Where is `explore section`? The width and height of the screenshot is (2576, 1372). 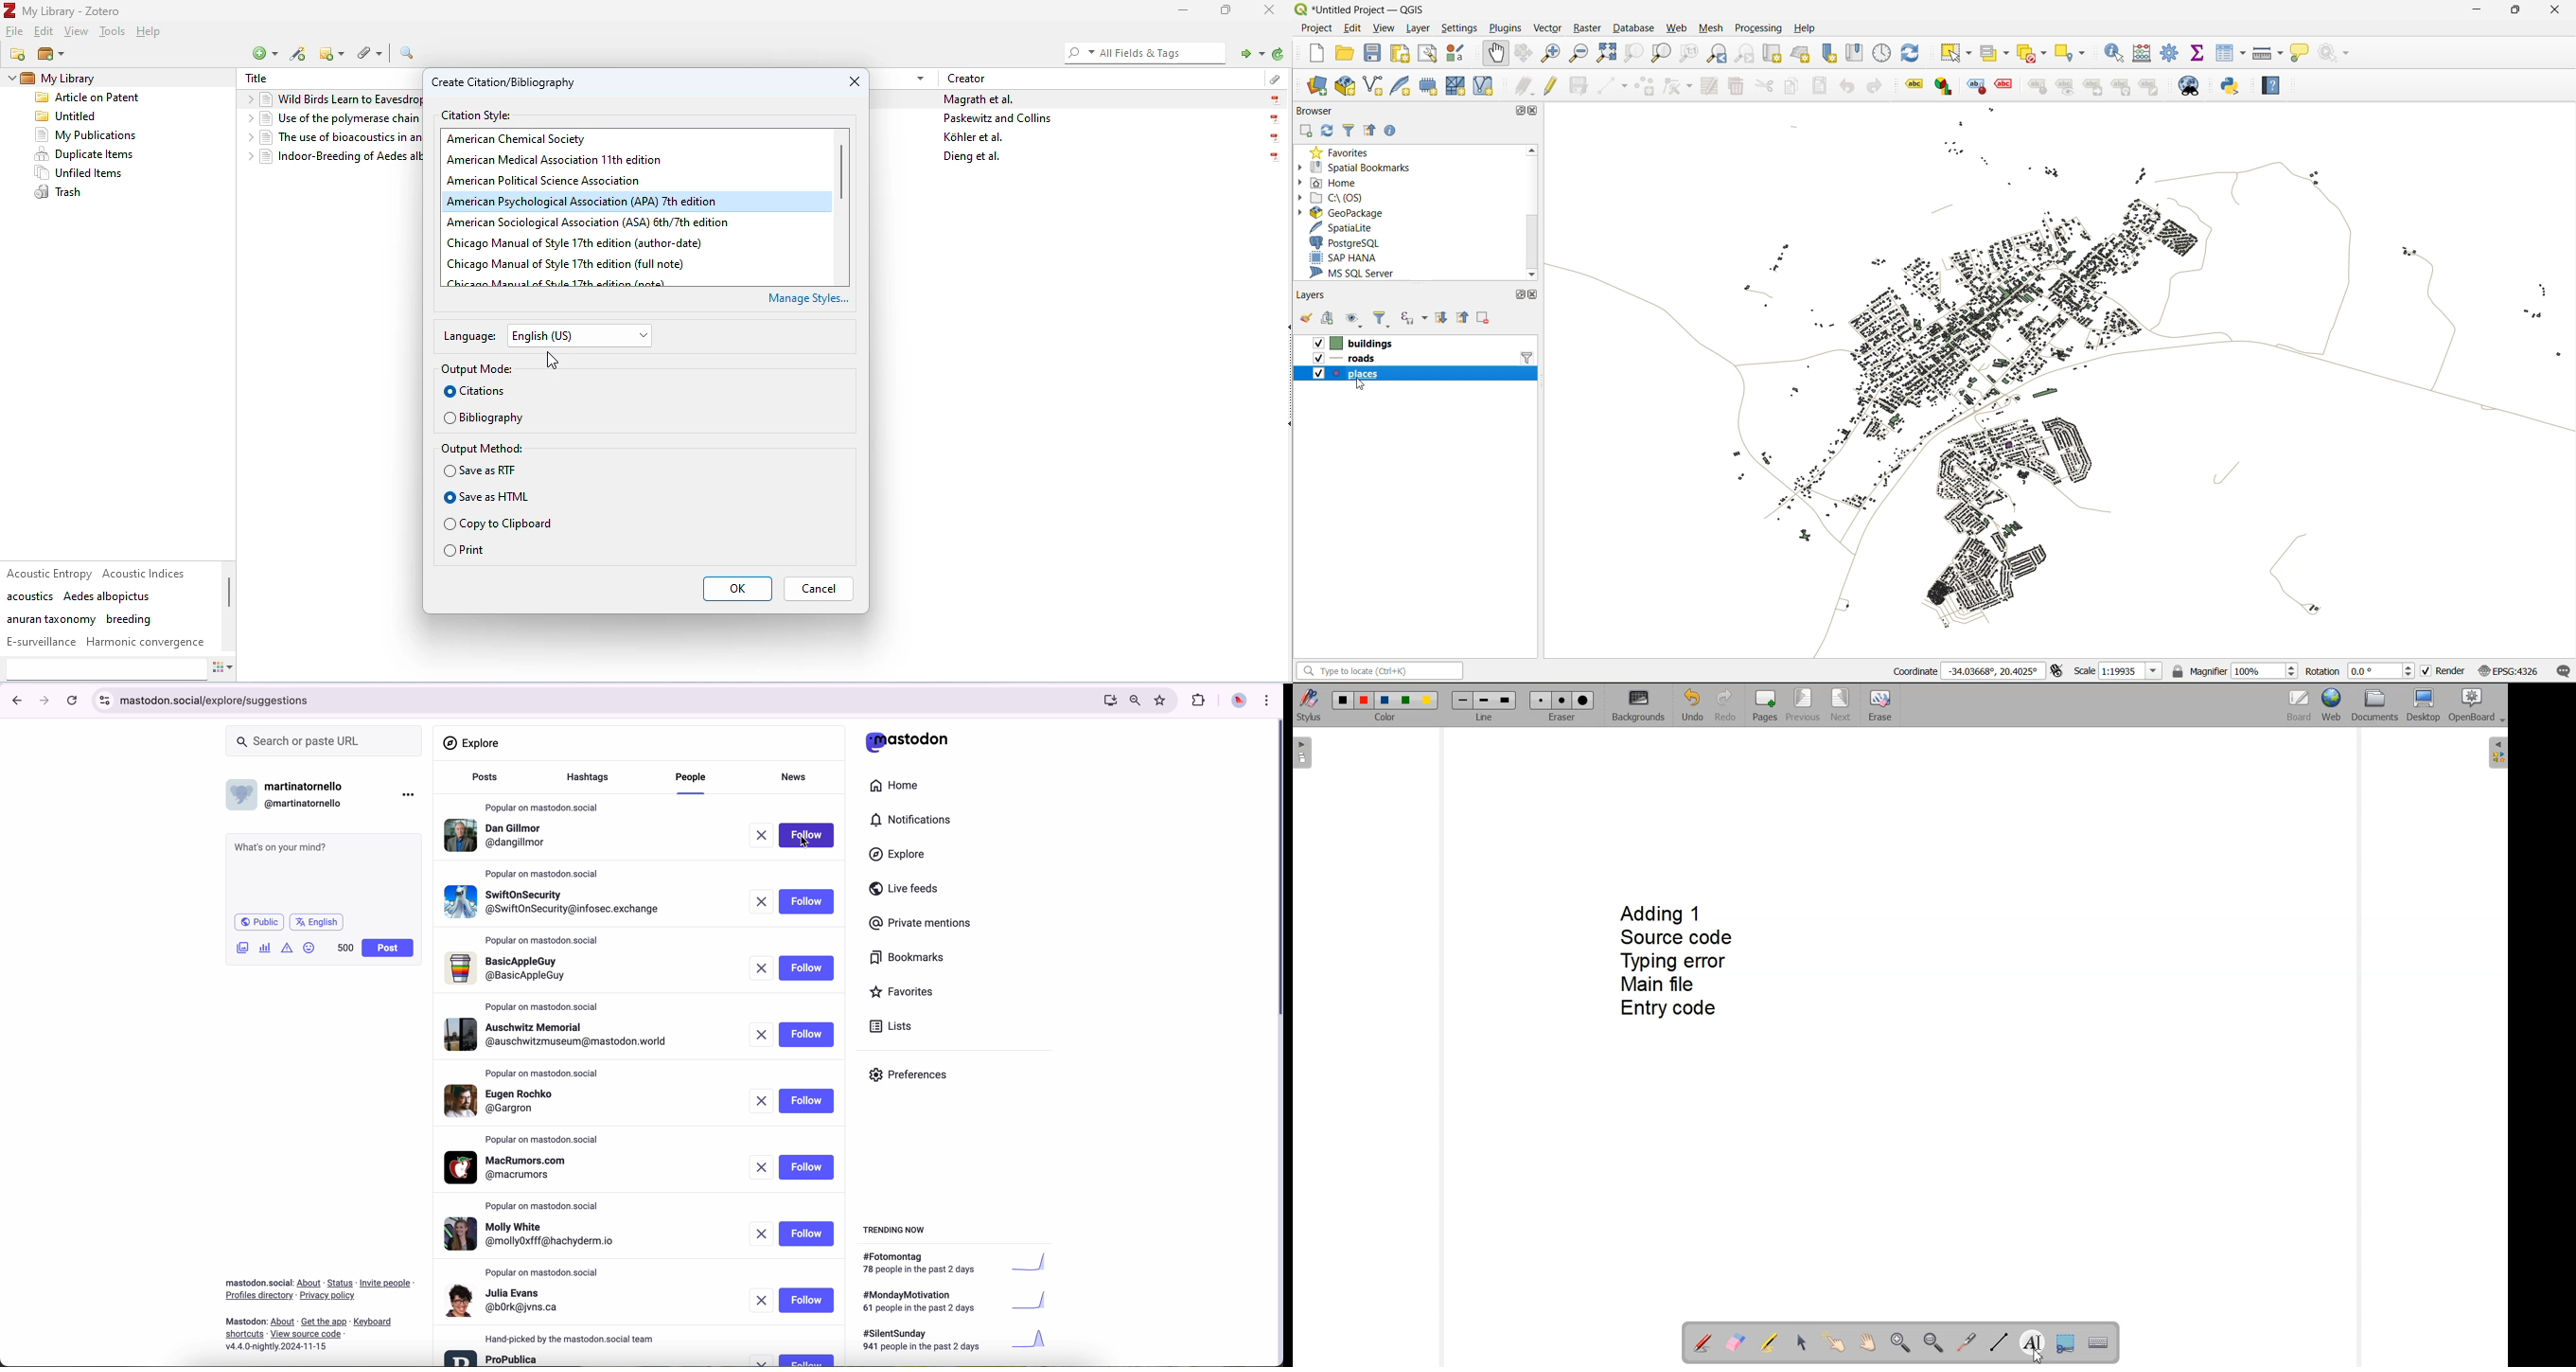 explore section is located at coordinates (473, 743).